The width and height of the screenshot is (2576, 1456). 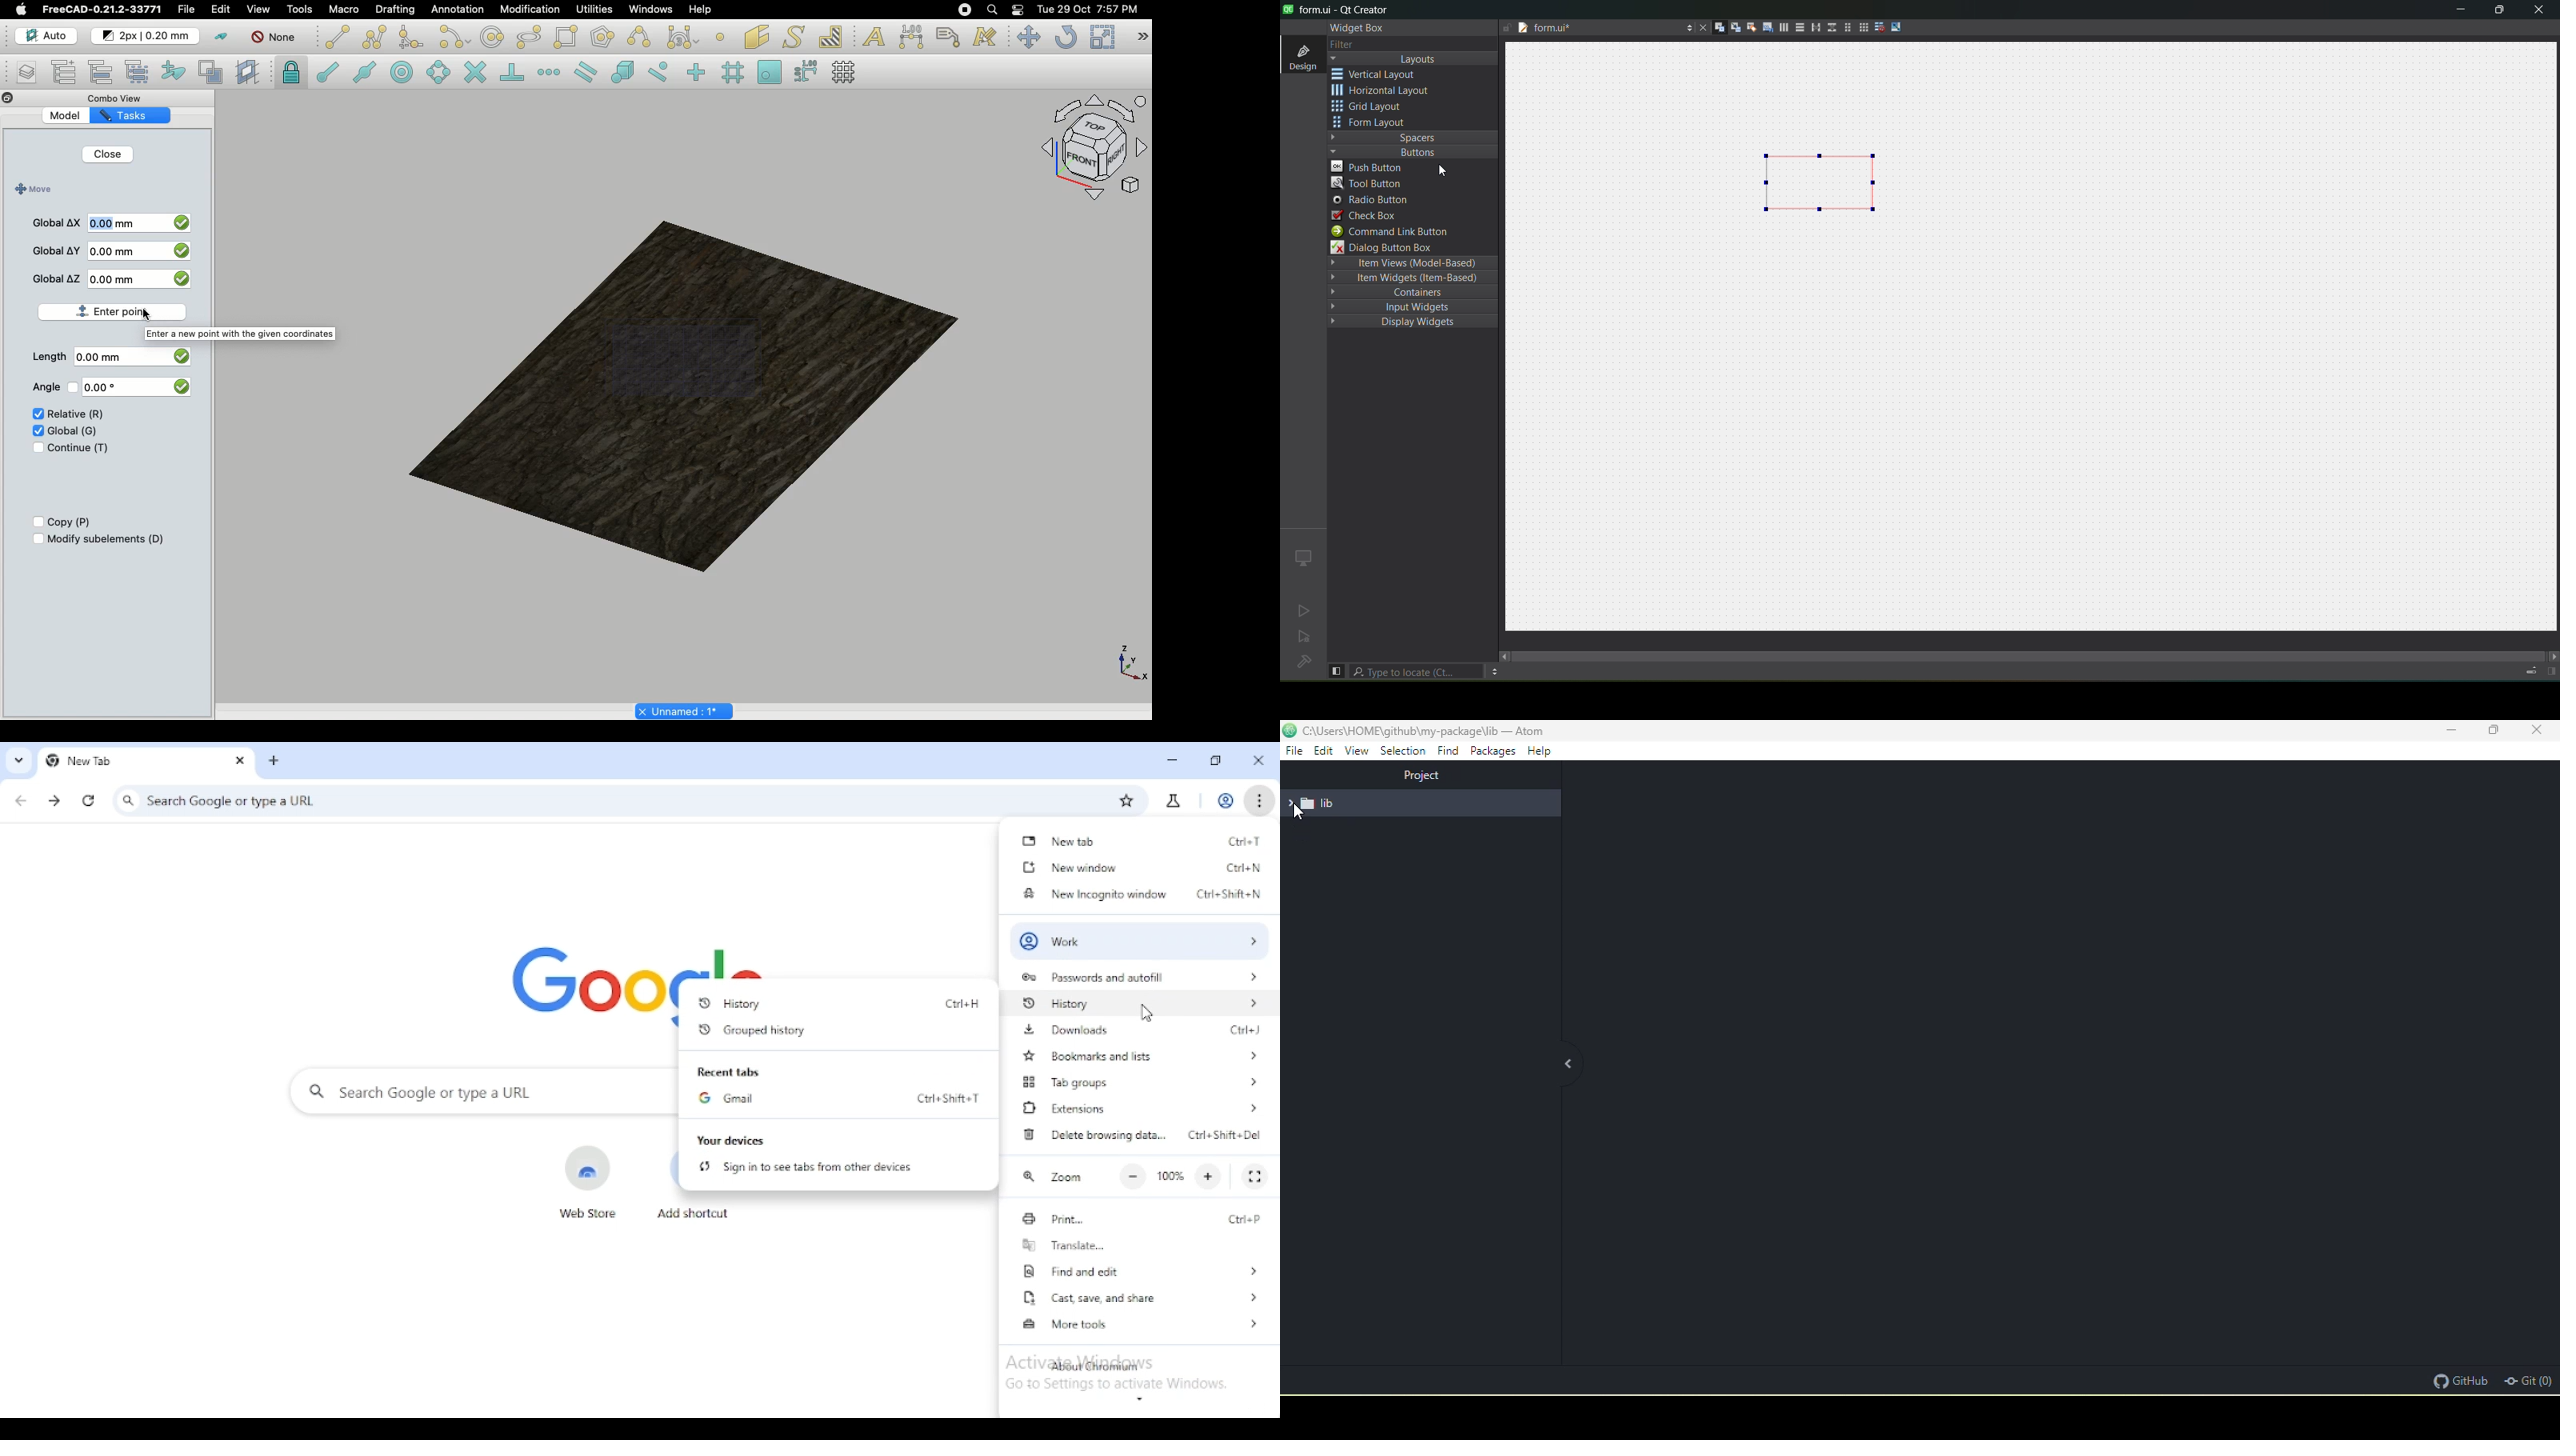 I want to click on Snap center, so click(x=406, y=71).